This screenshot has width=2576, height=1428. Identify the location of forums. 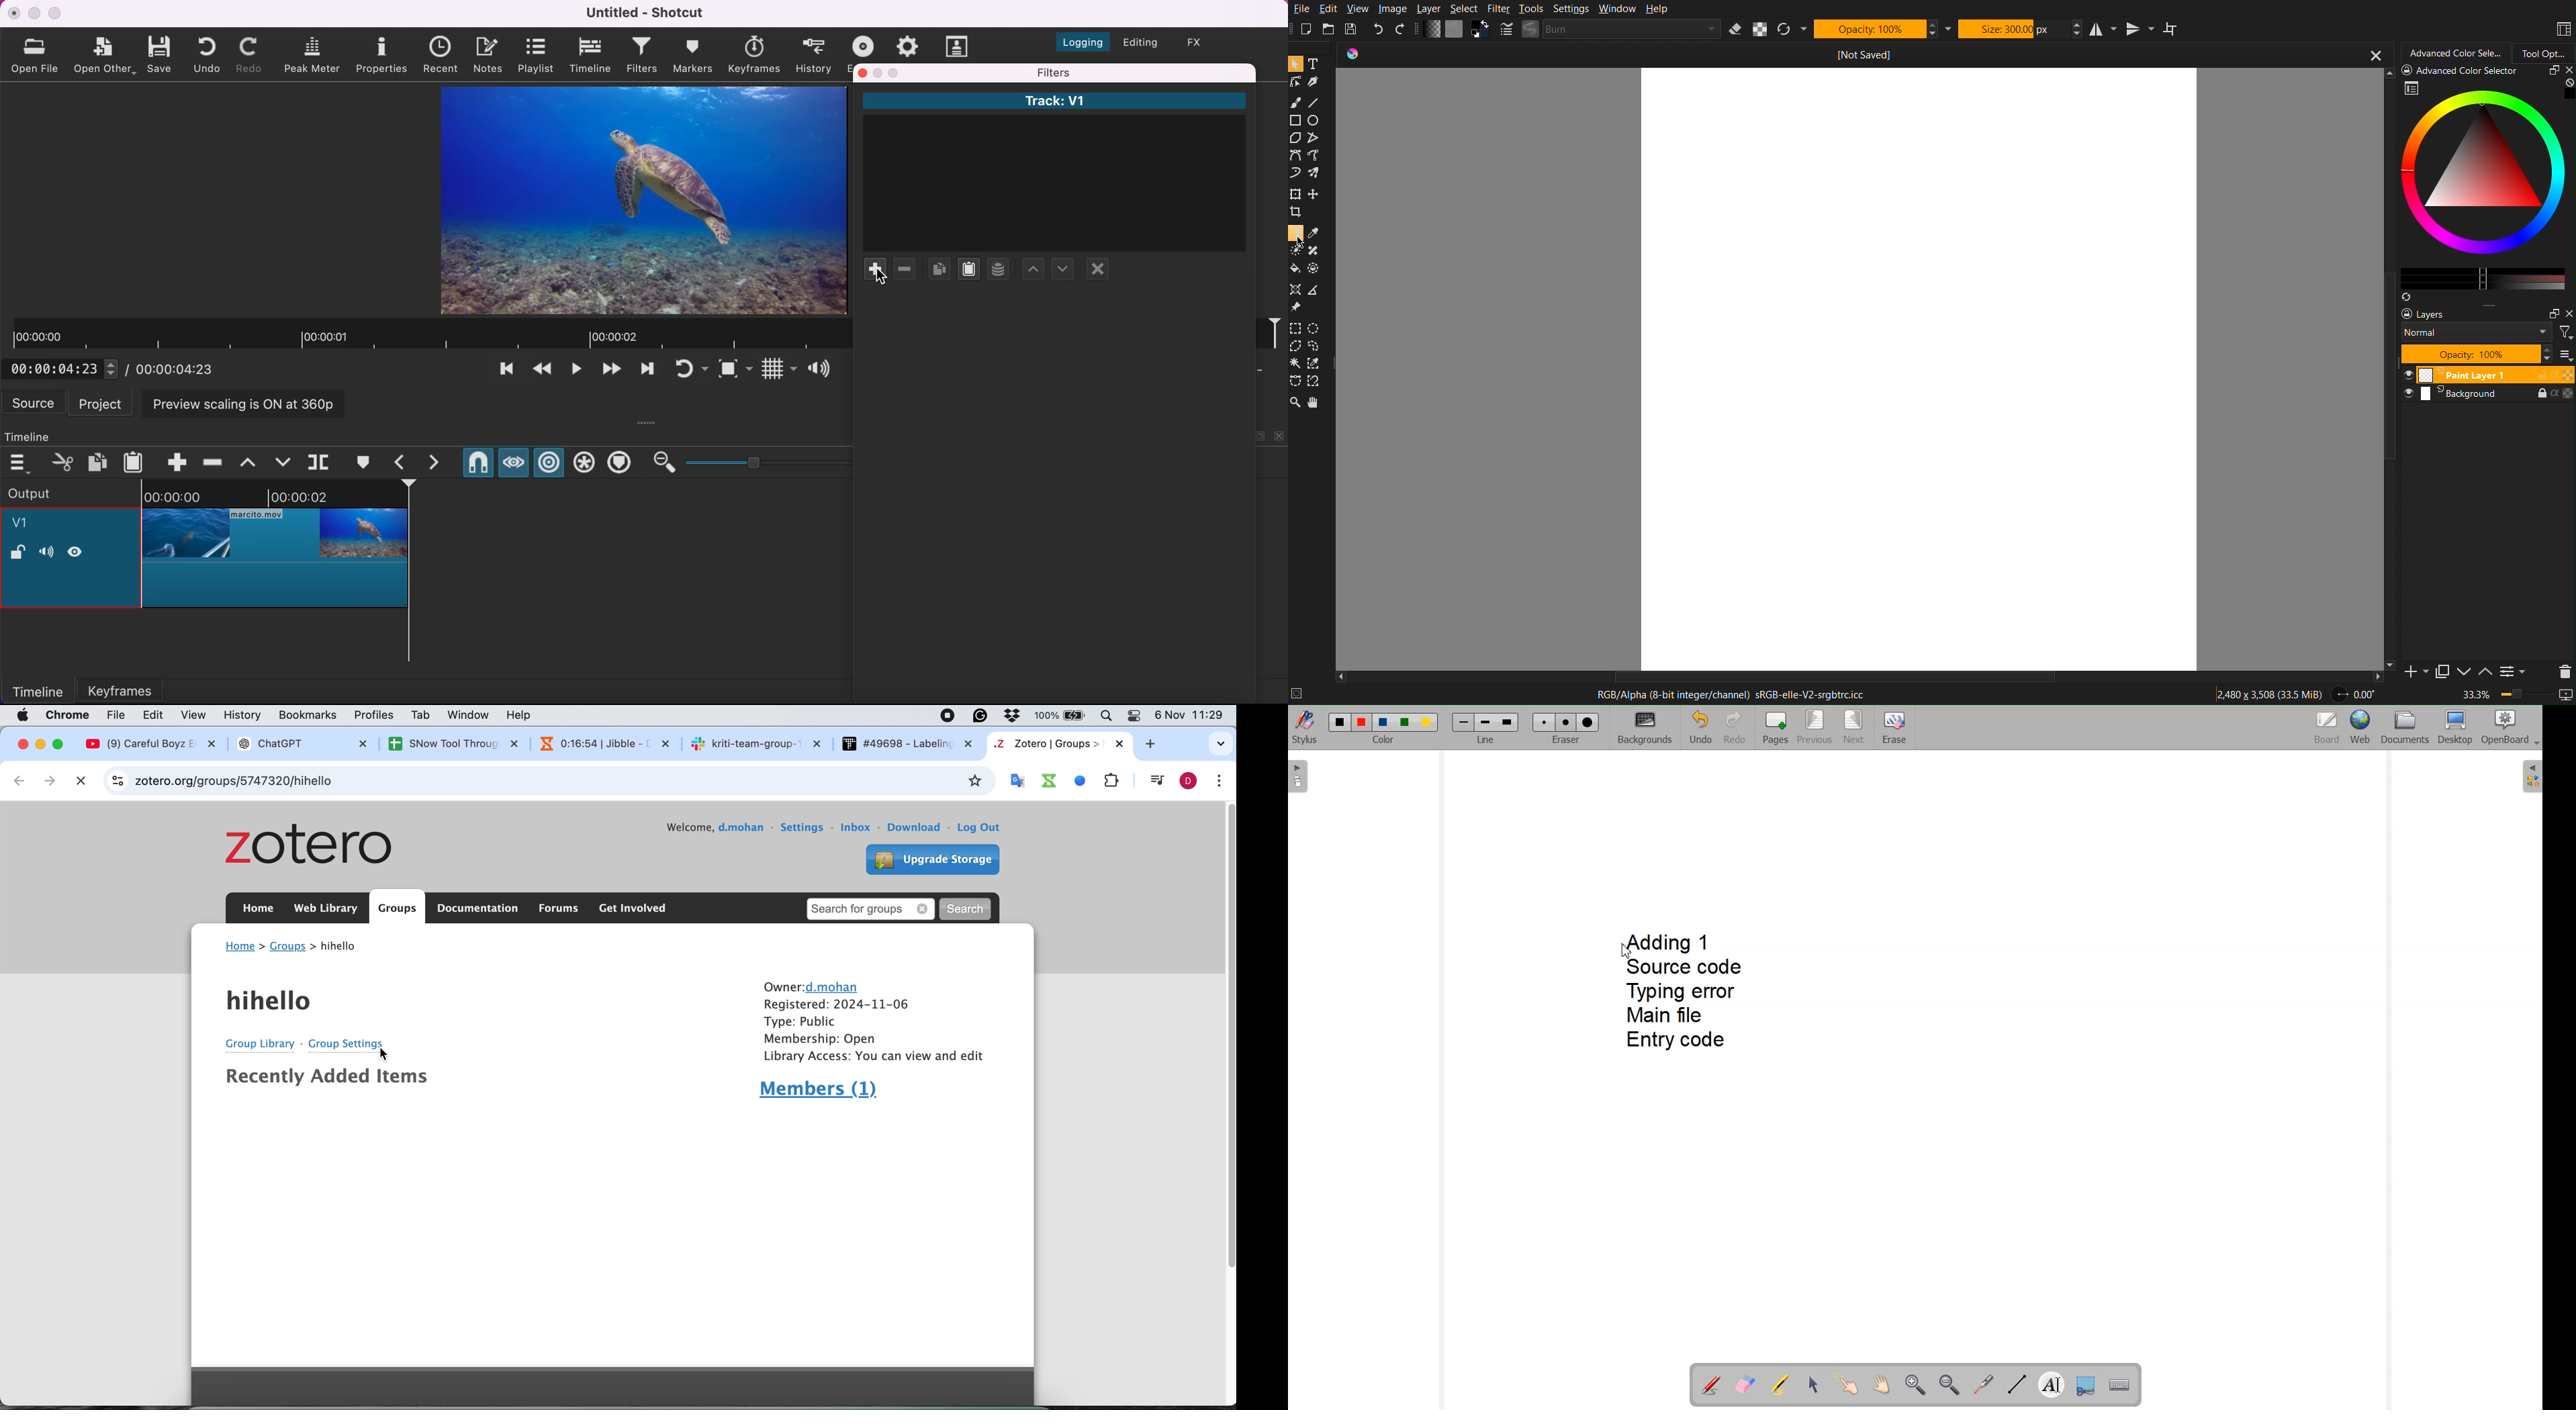
(556, 909).